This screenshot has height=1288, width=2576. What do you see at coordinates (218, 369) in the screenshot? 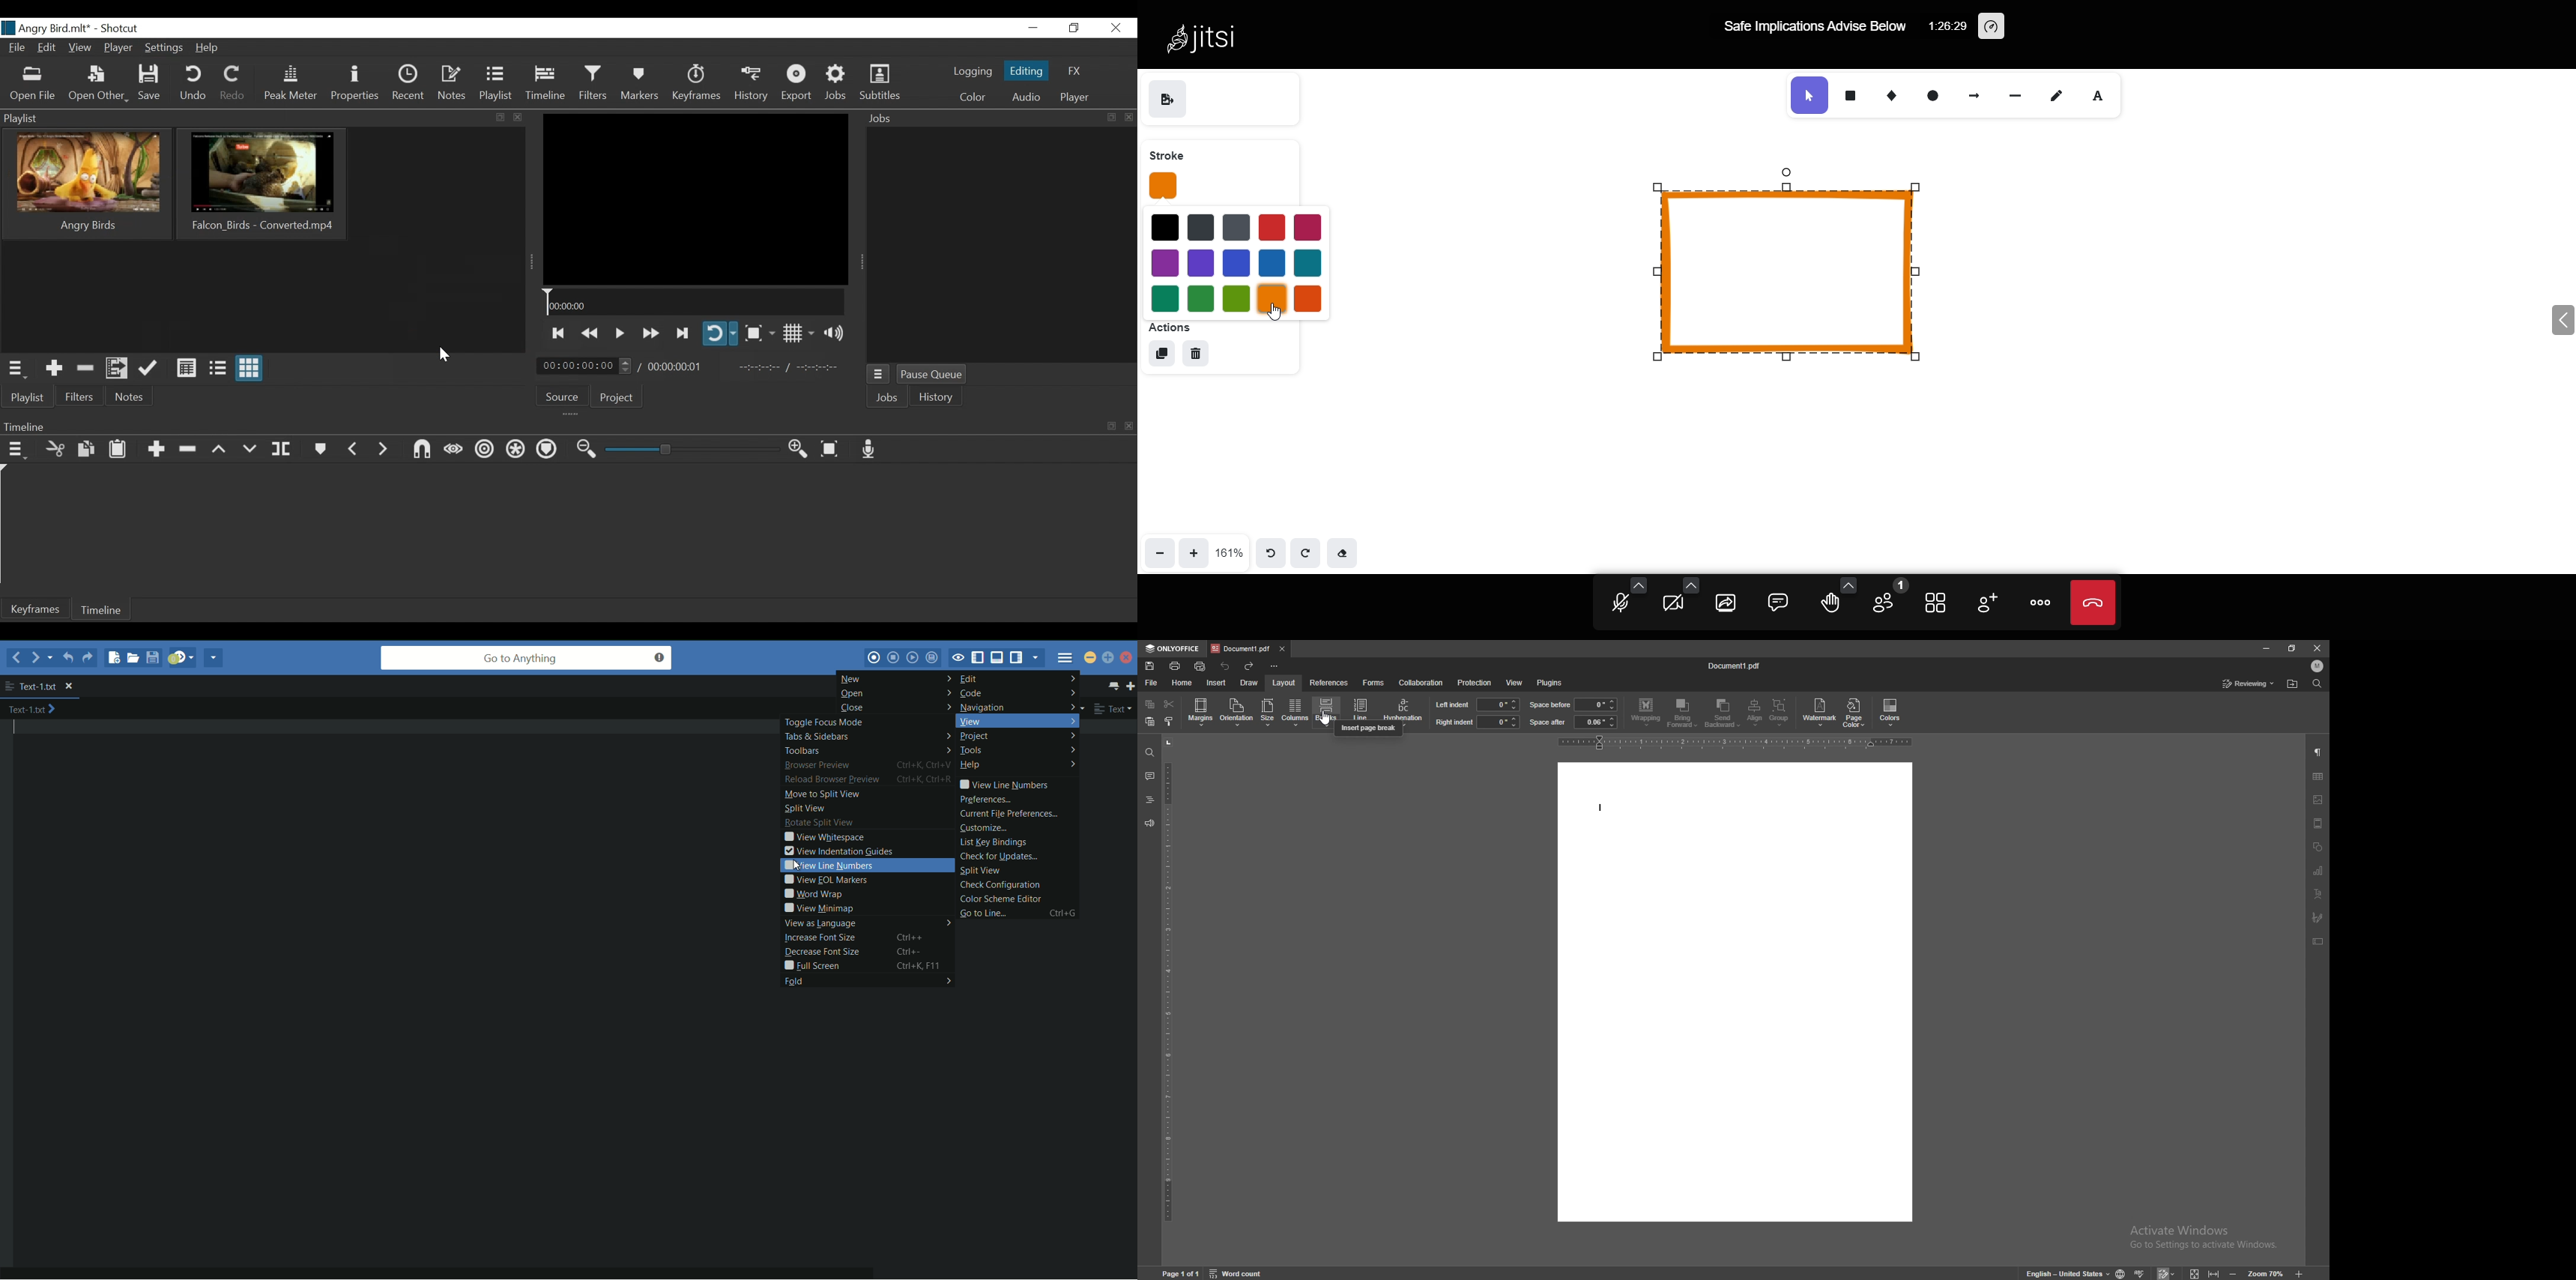
I see `View as Files` at bounding box center [218, 369].